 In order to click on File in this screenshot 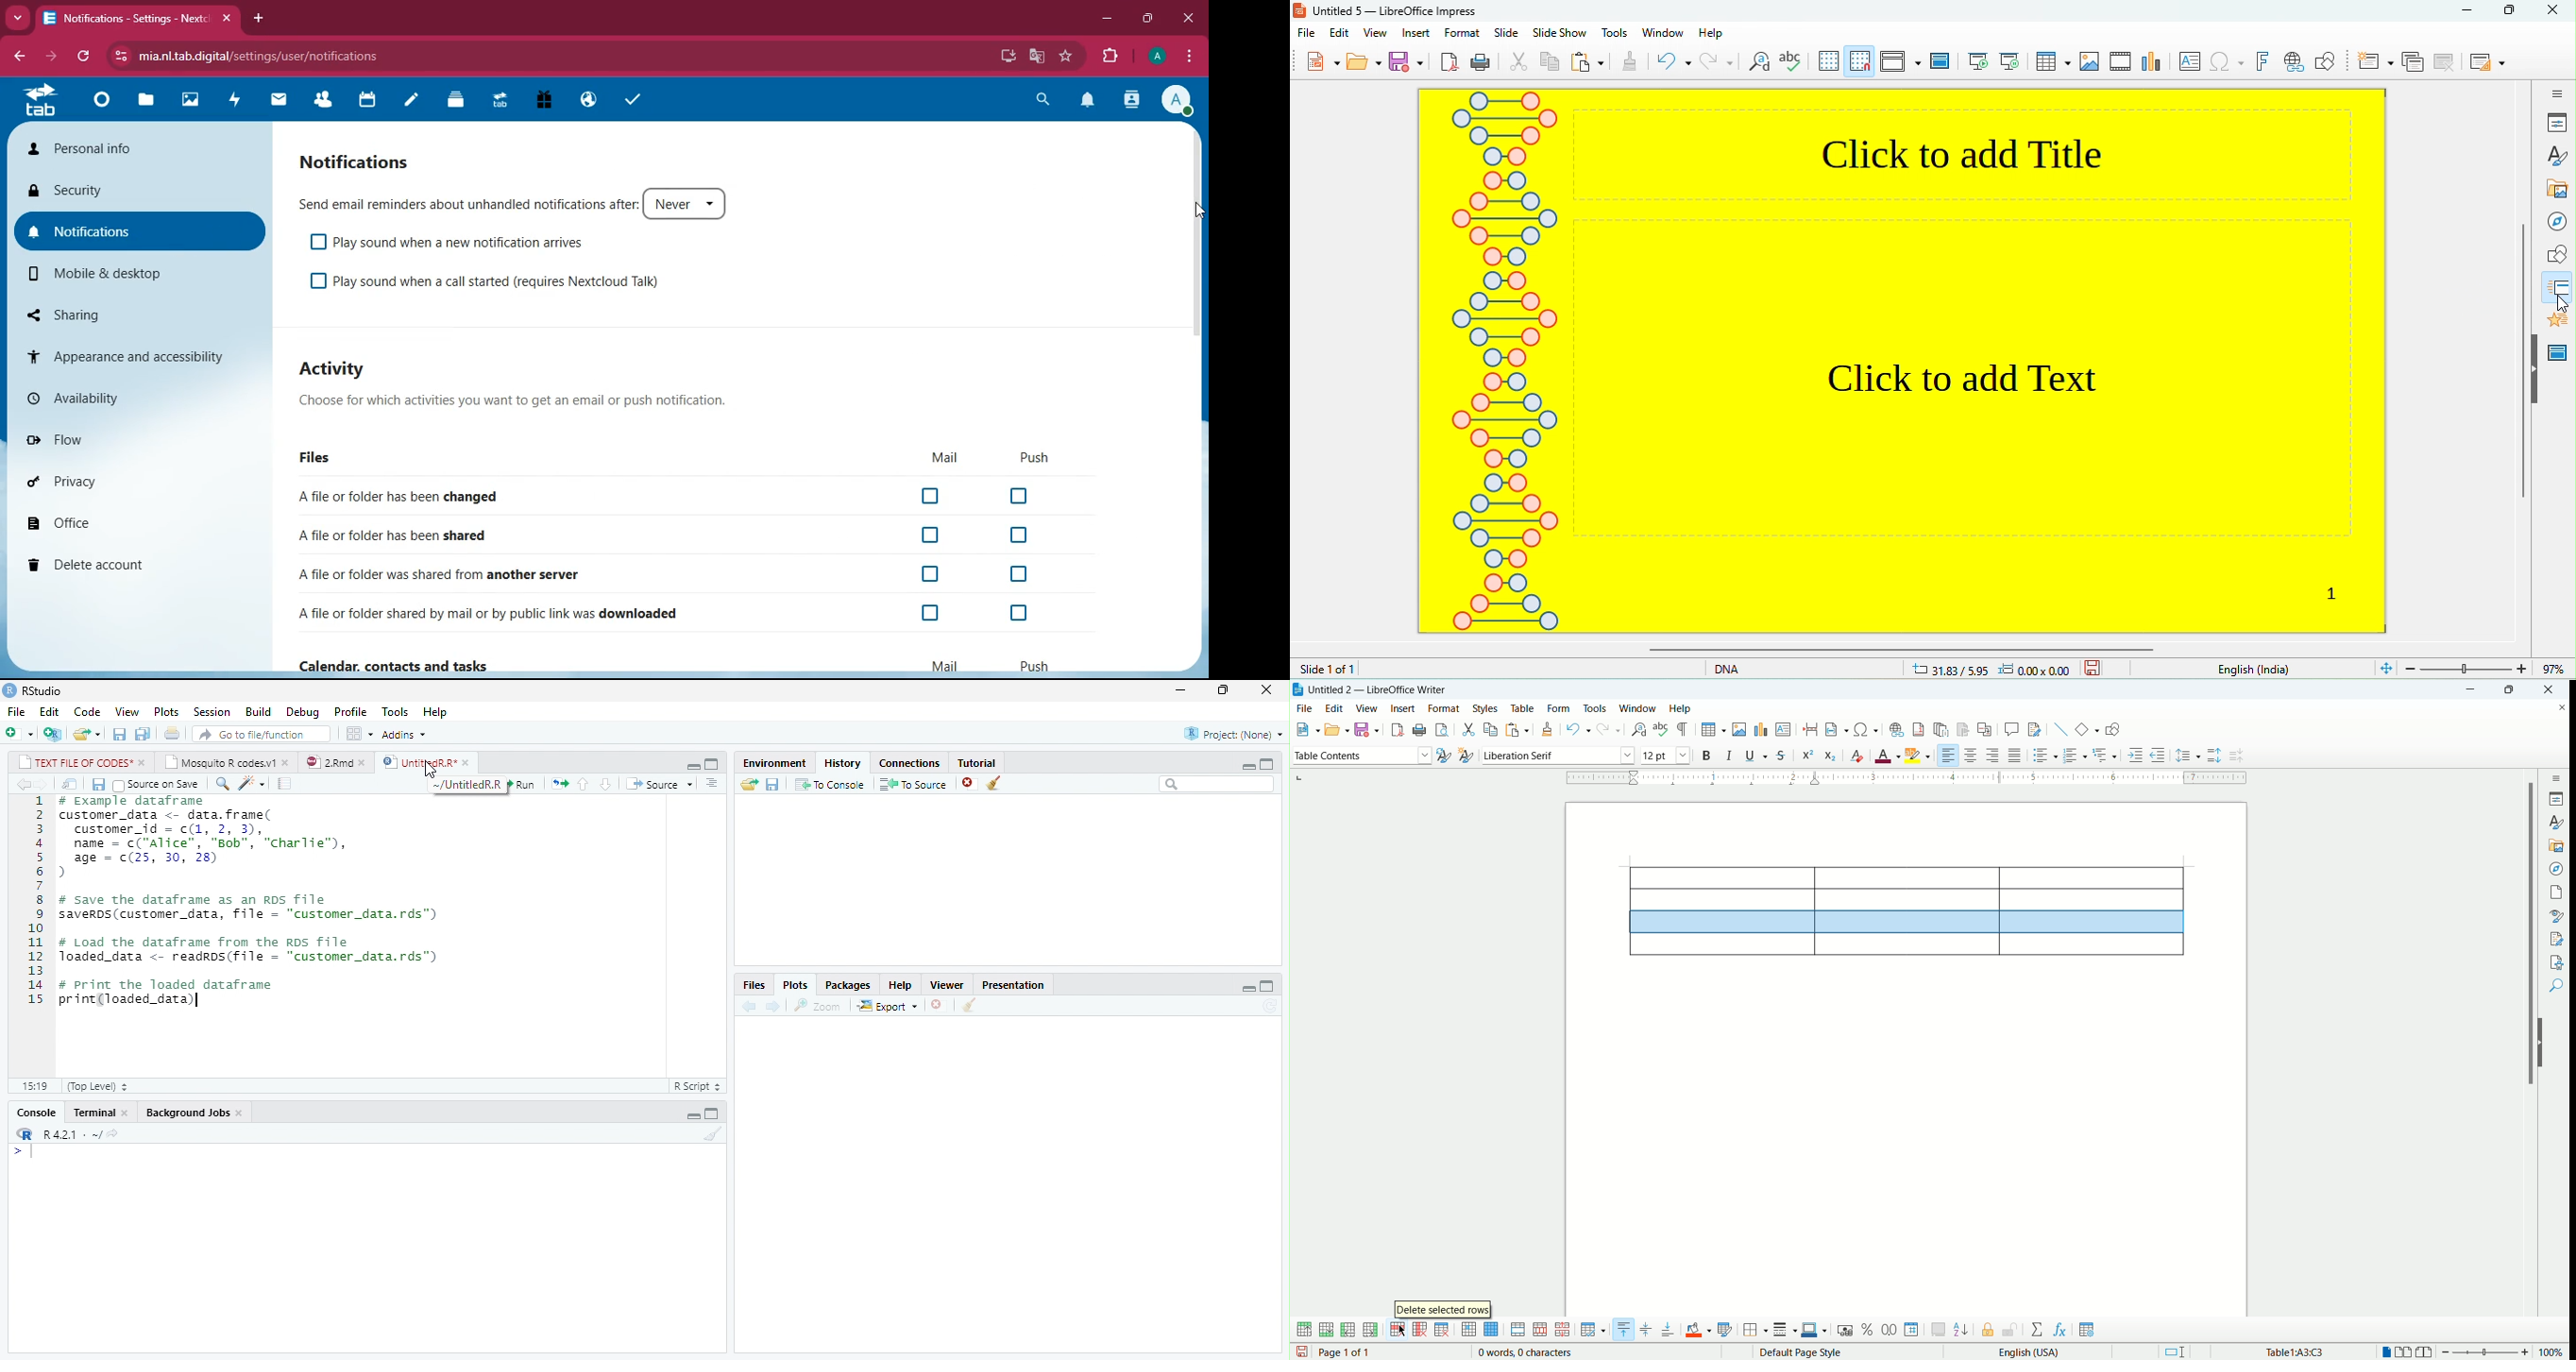, I will do `click(16, 711)`.